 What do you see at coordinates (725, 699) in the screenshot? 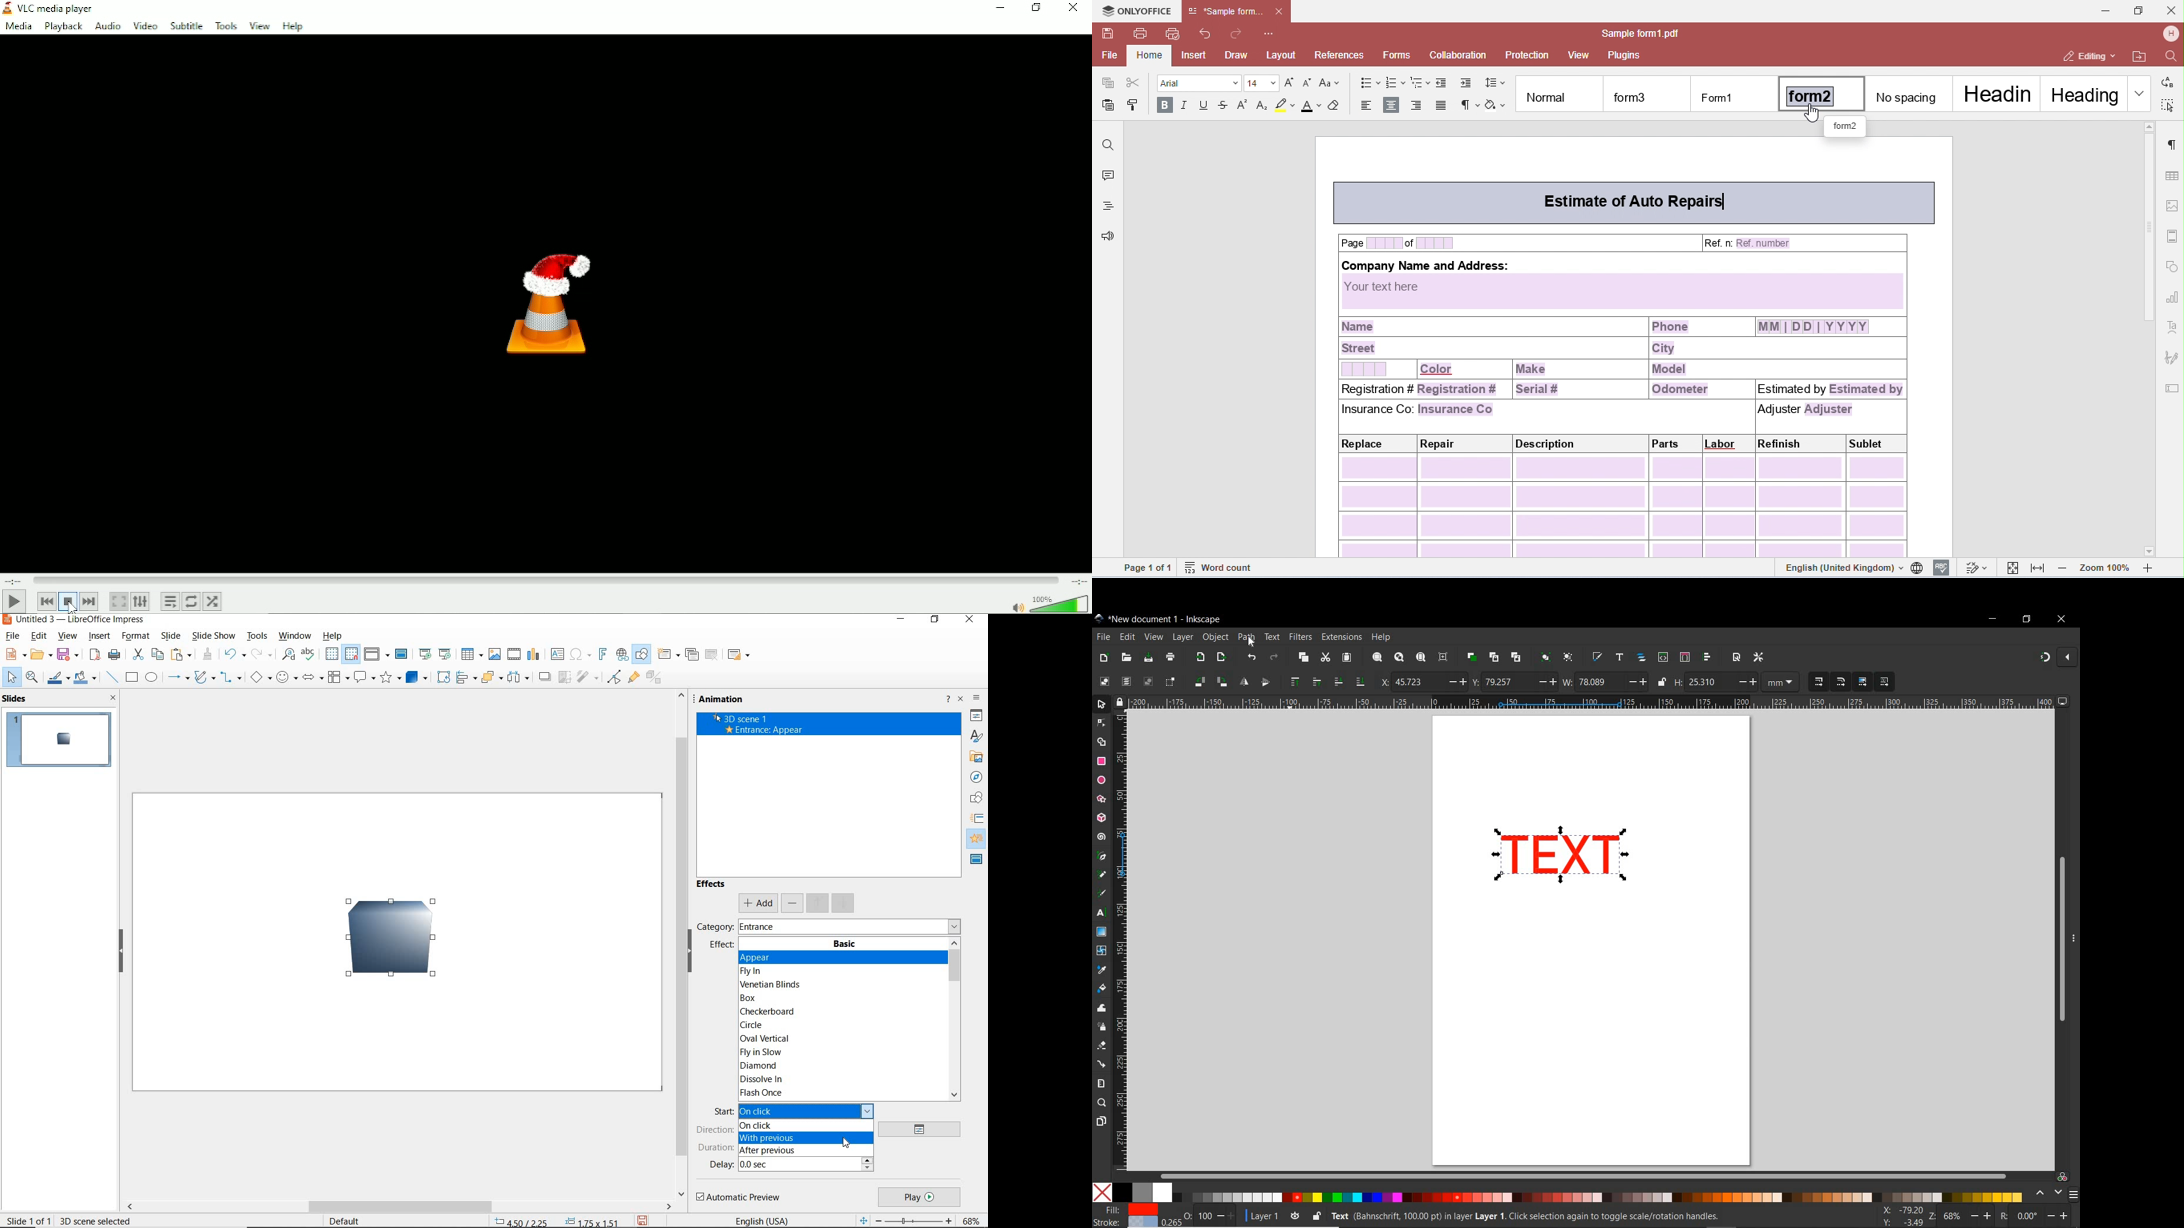
I see `animation` at bounding box center [725, 699].